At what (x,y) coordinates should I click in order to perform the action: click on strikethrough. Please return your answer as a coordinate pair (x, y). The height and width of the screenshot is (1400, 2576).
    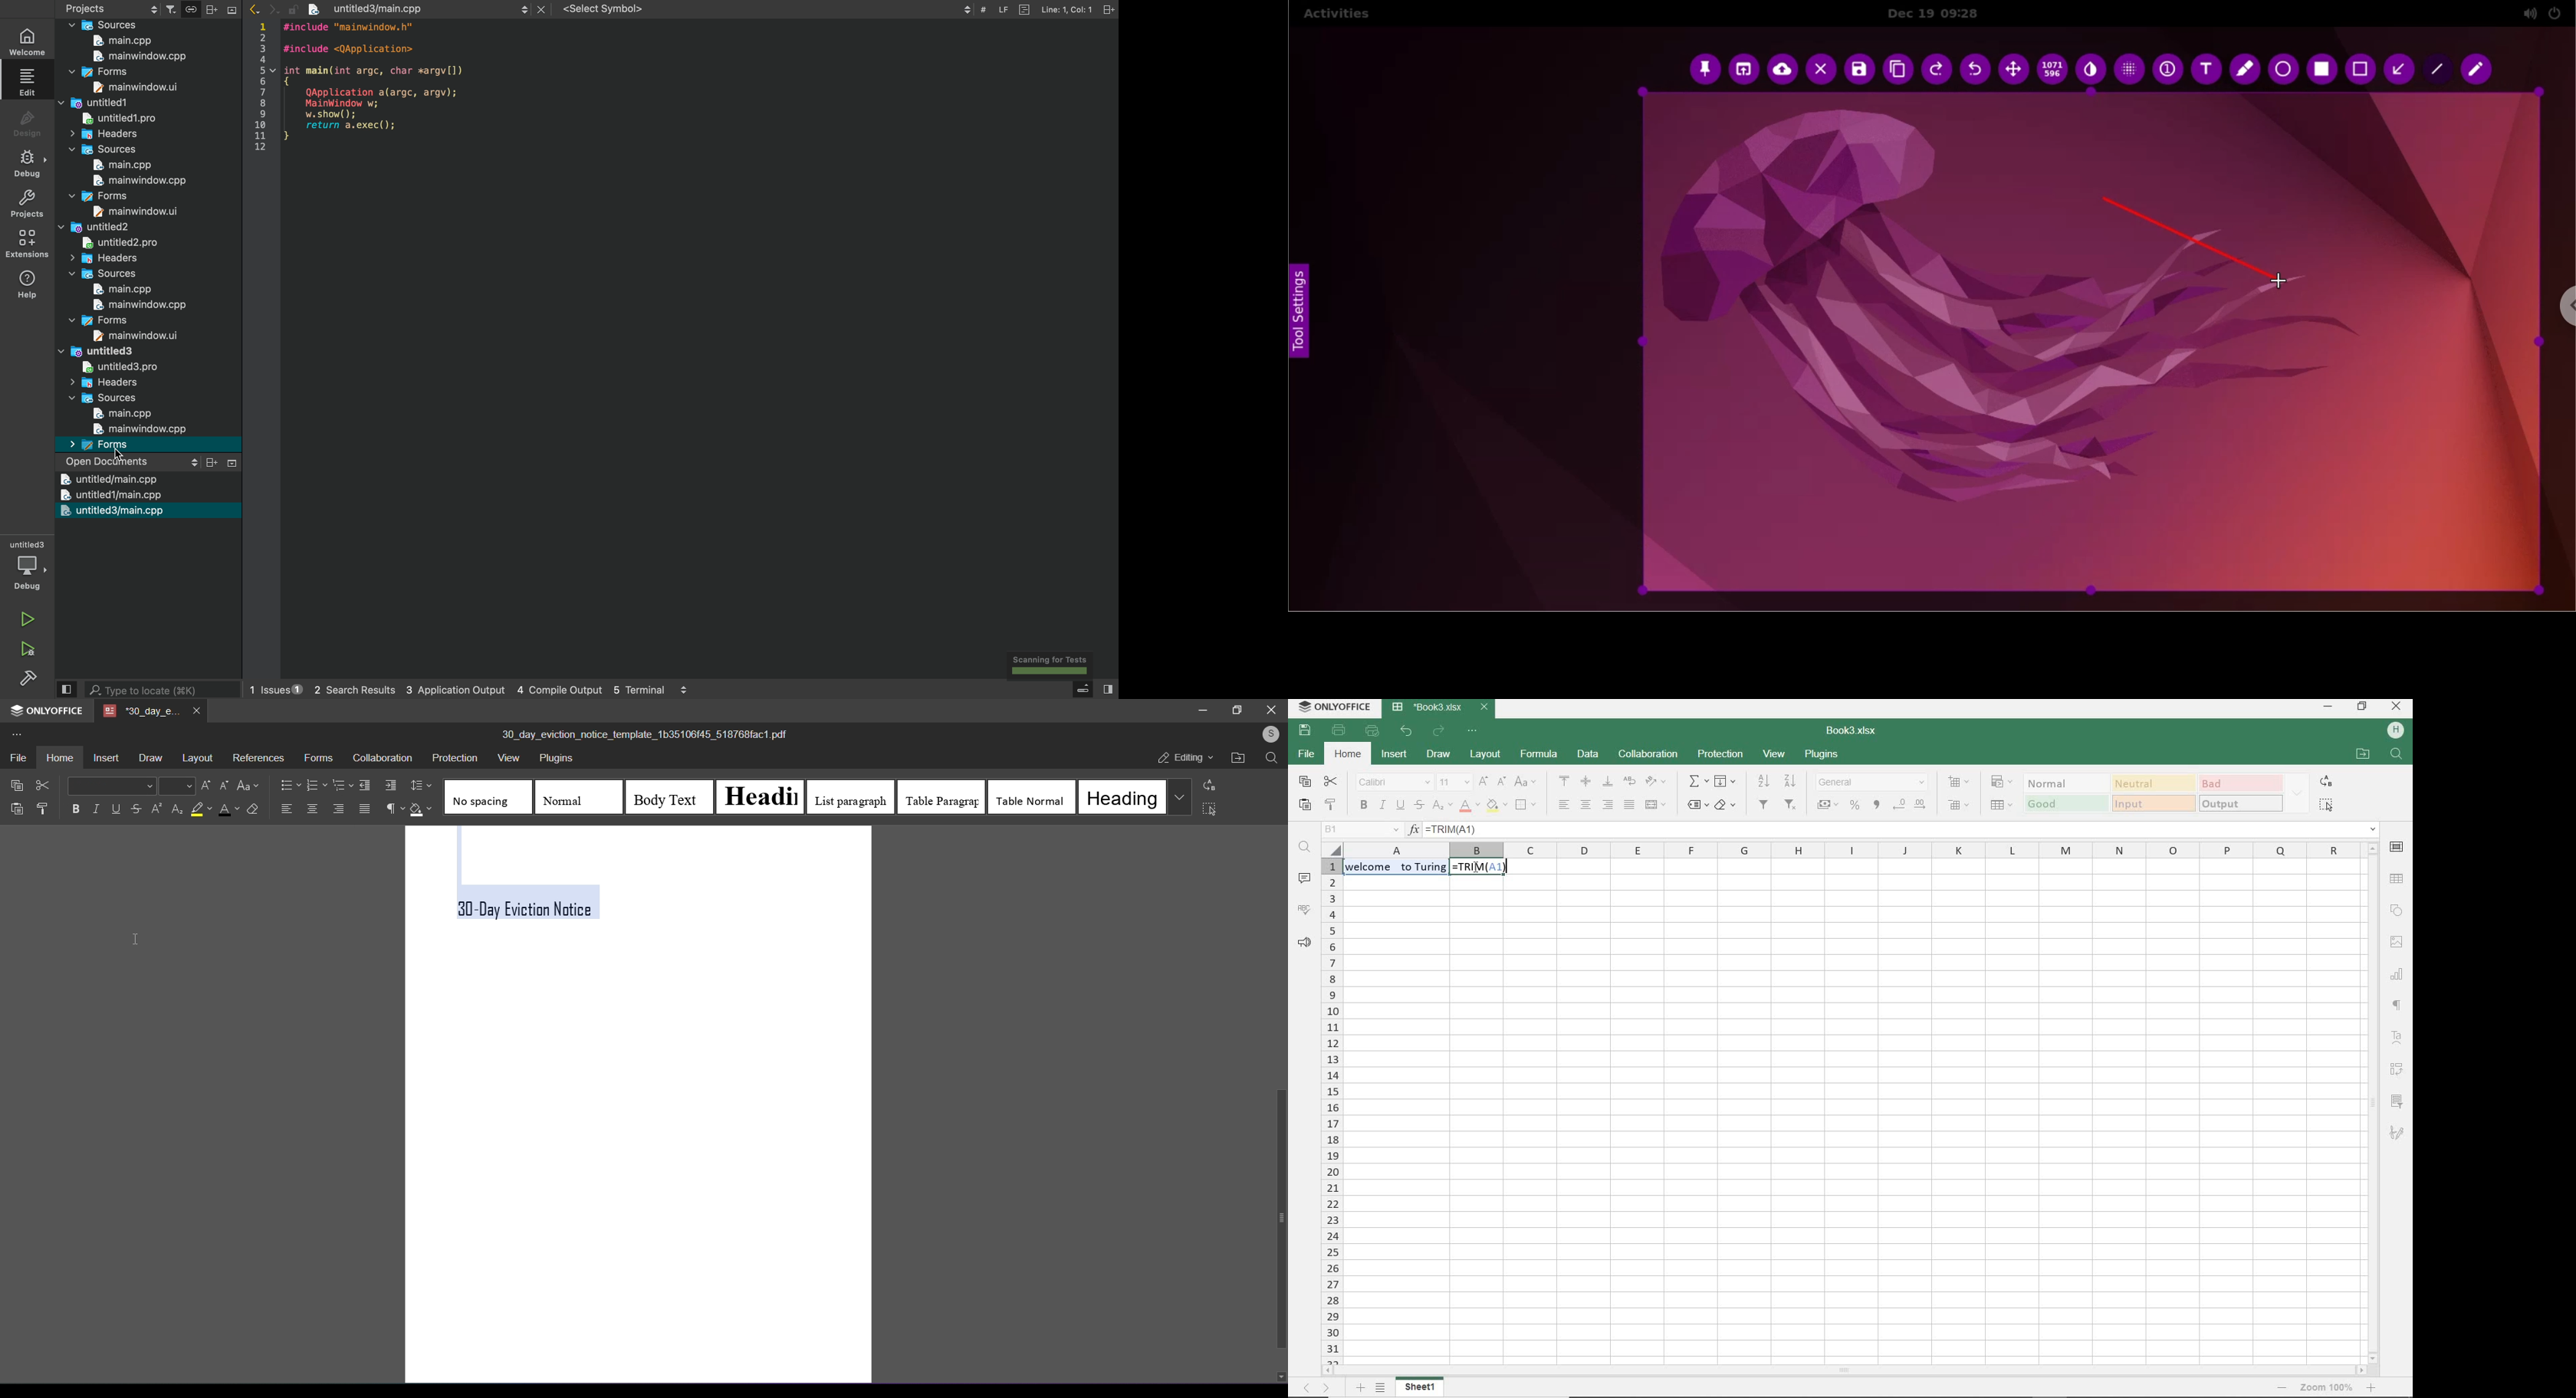
    Looking at the image, I should click on (1420, 806).